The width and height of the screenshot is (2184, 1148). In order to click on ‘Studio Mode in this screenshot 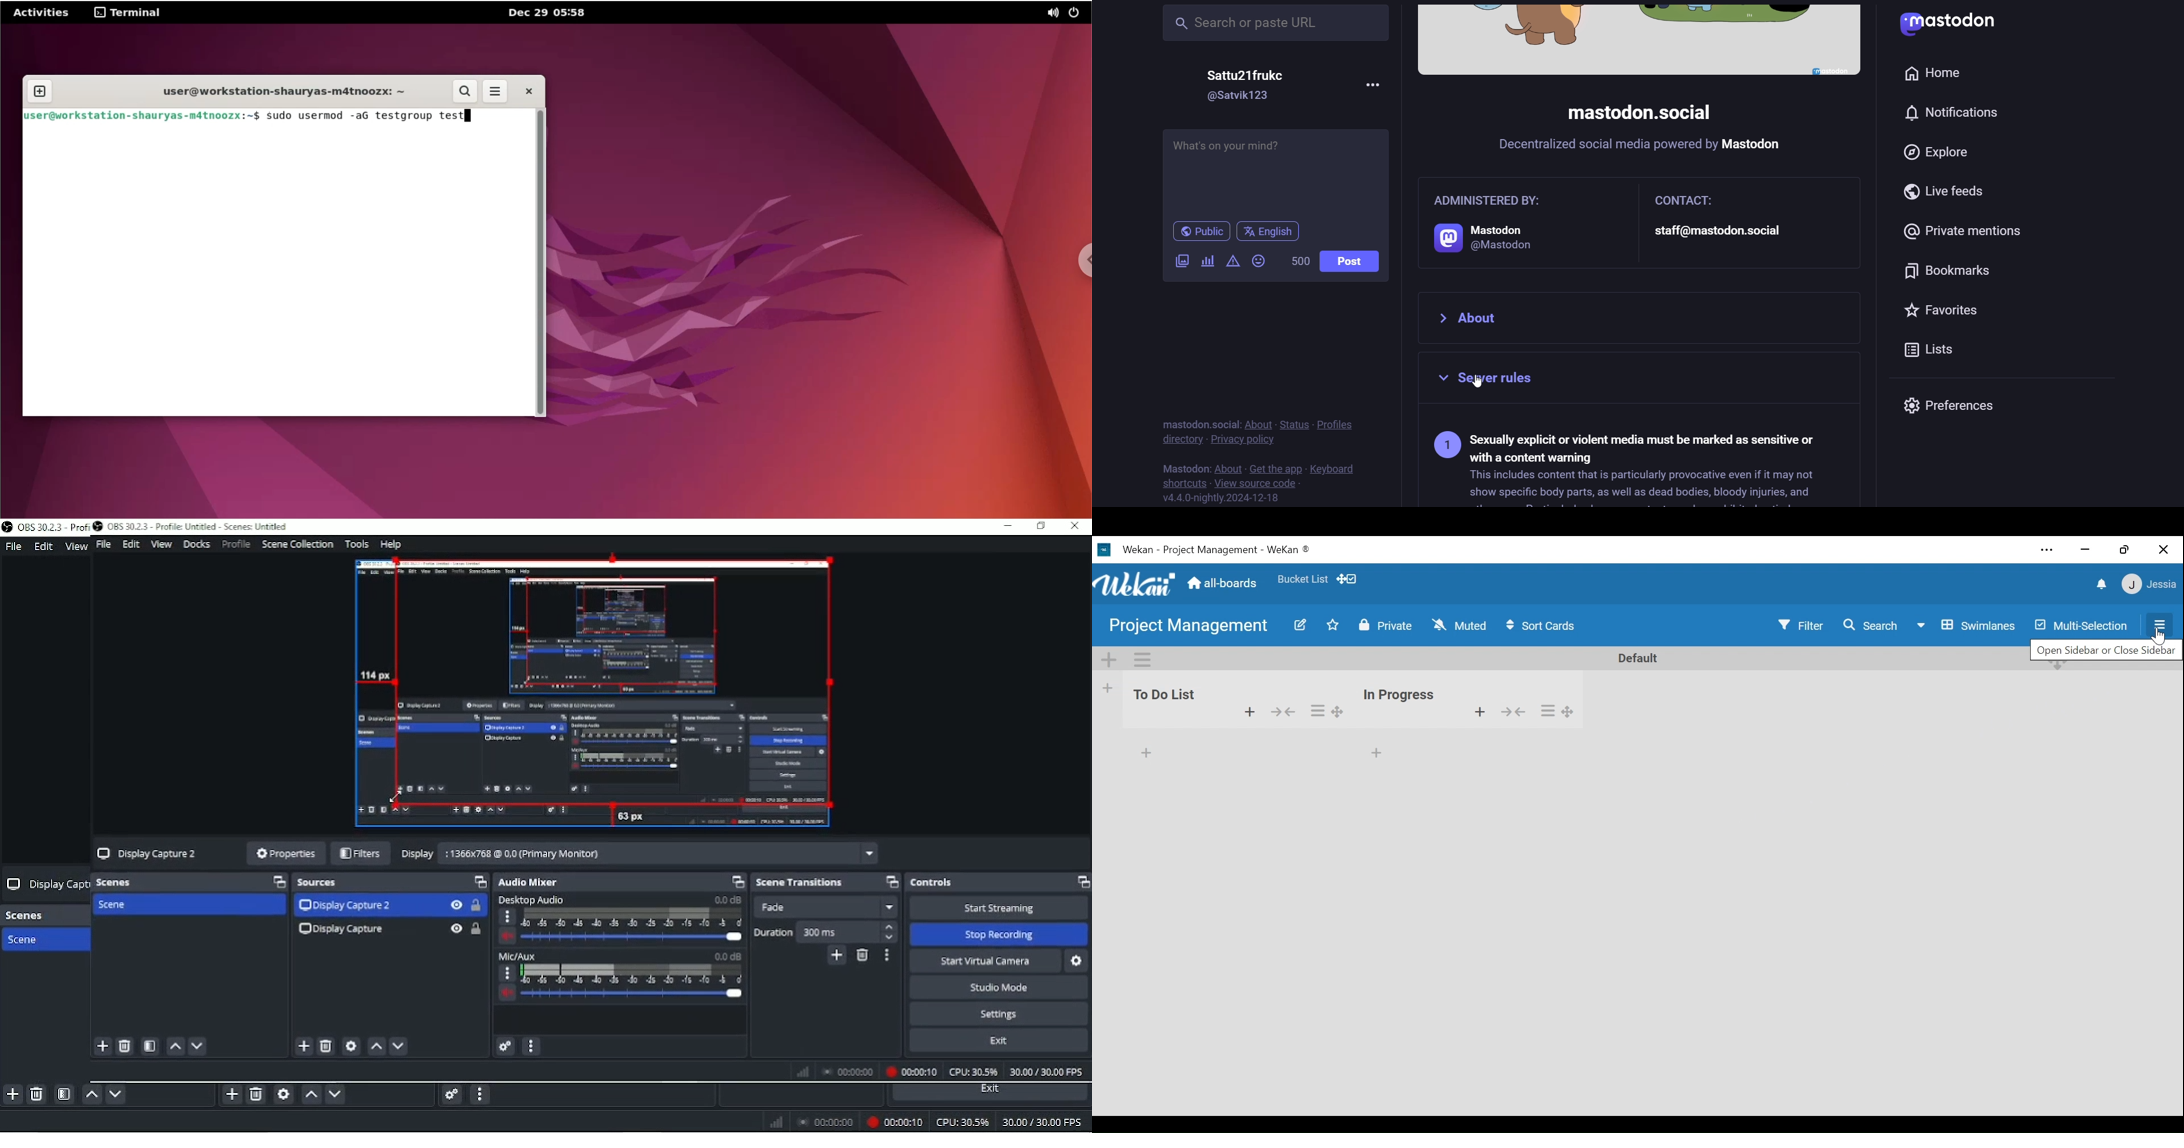, I will do `click(997, 986)`.